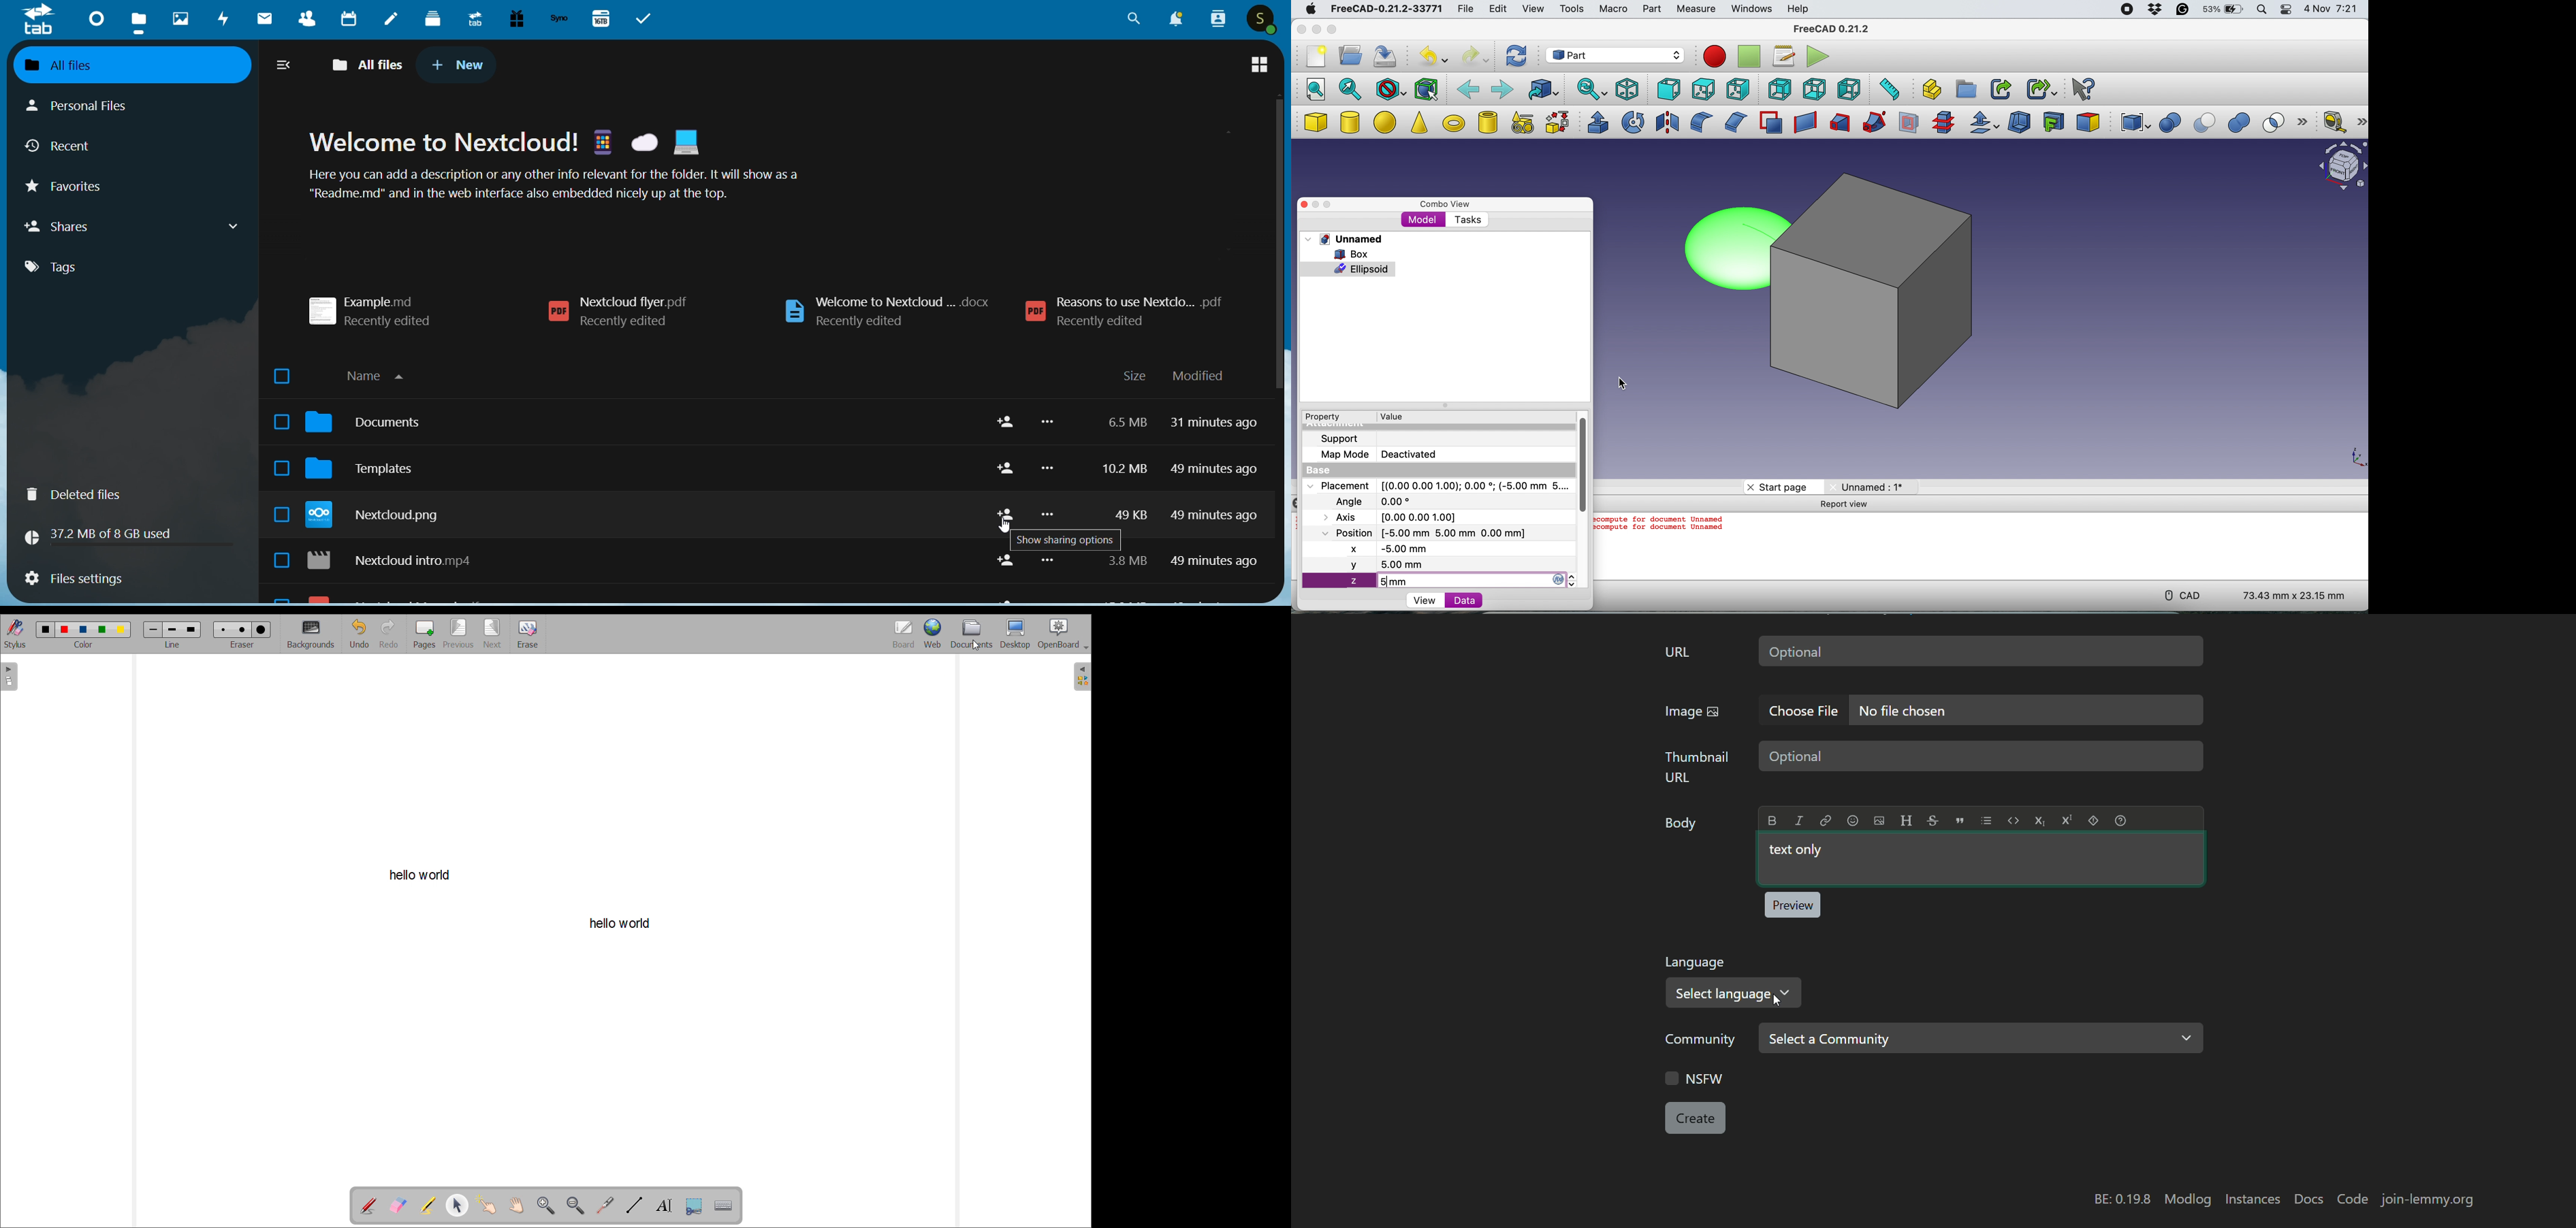  What do you see at coordinates (372, 426) in the screenshot?
I see `document` at bounding box center [372, 426].